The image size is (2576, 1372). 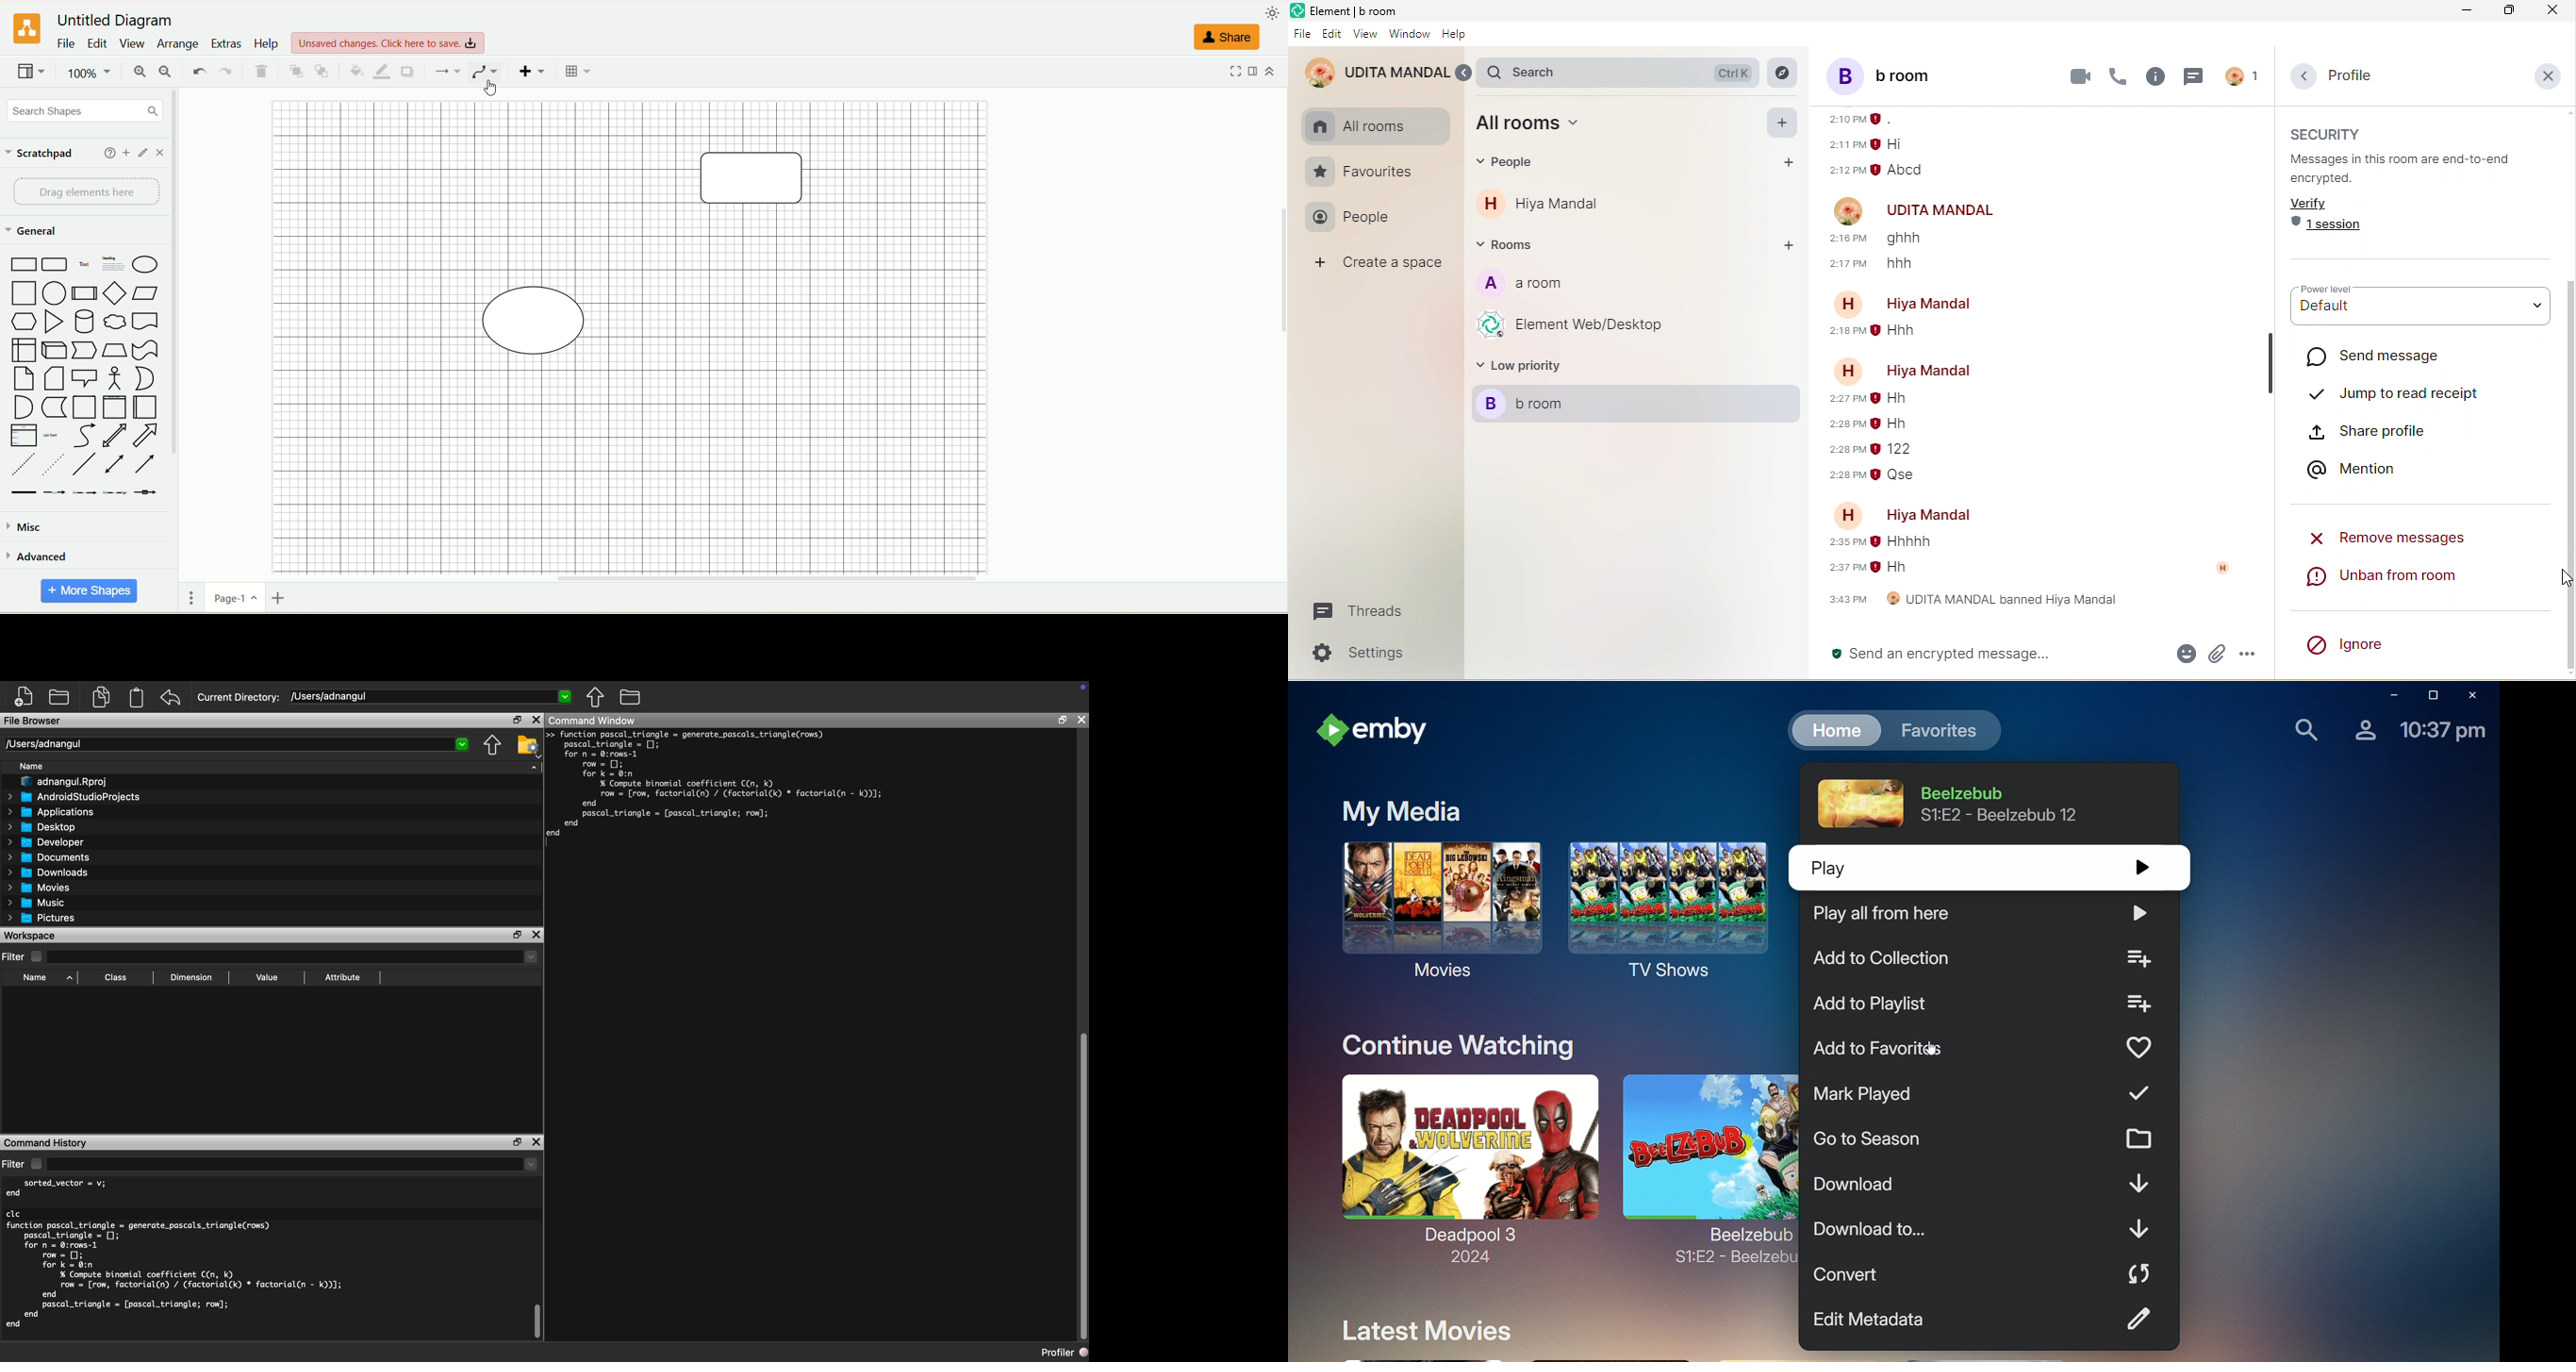 What do you see at coordinates (1368, 653) in the screenshot?
I see `settings` at bounding box center [1368, 653].